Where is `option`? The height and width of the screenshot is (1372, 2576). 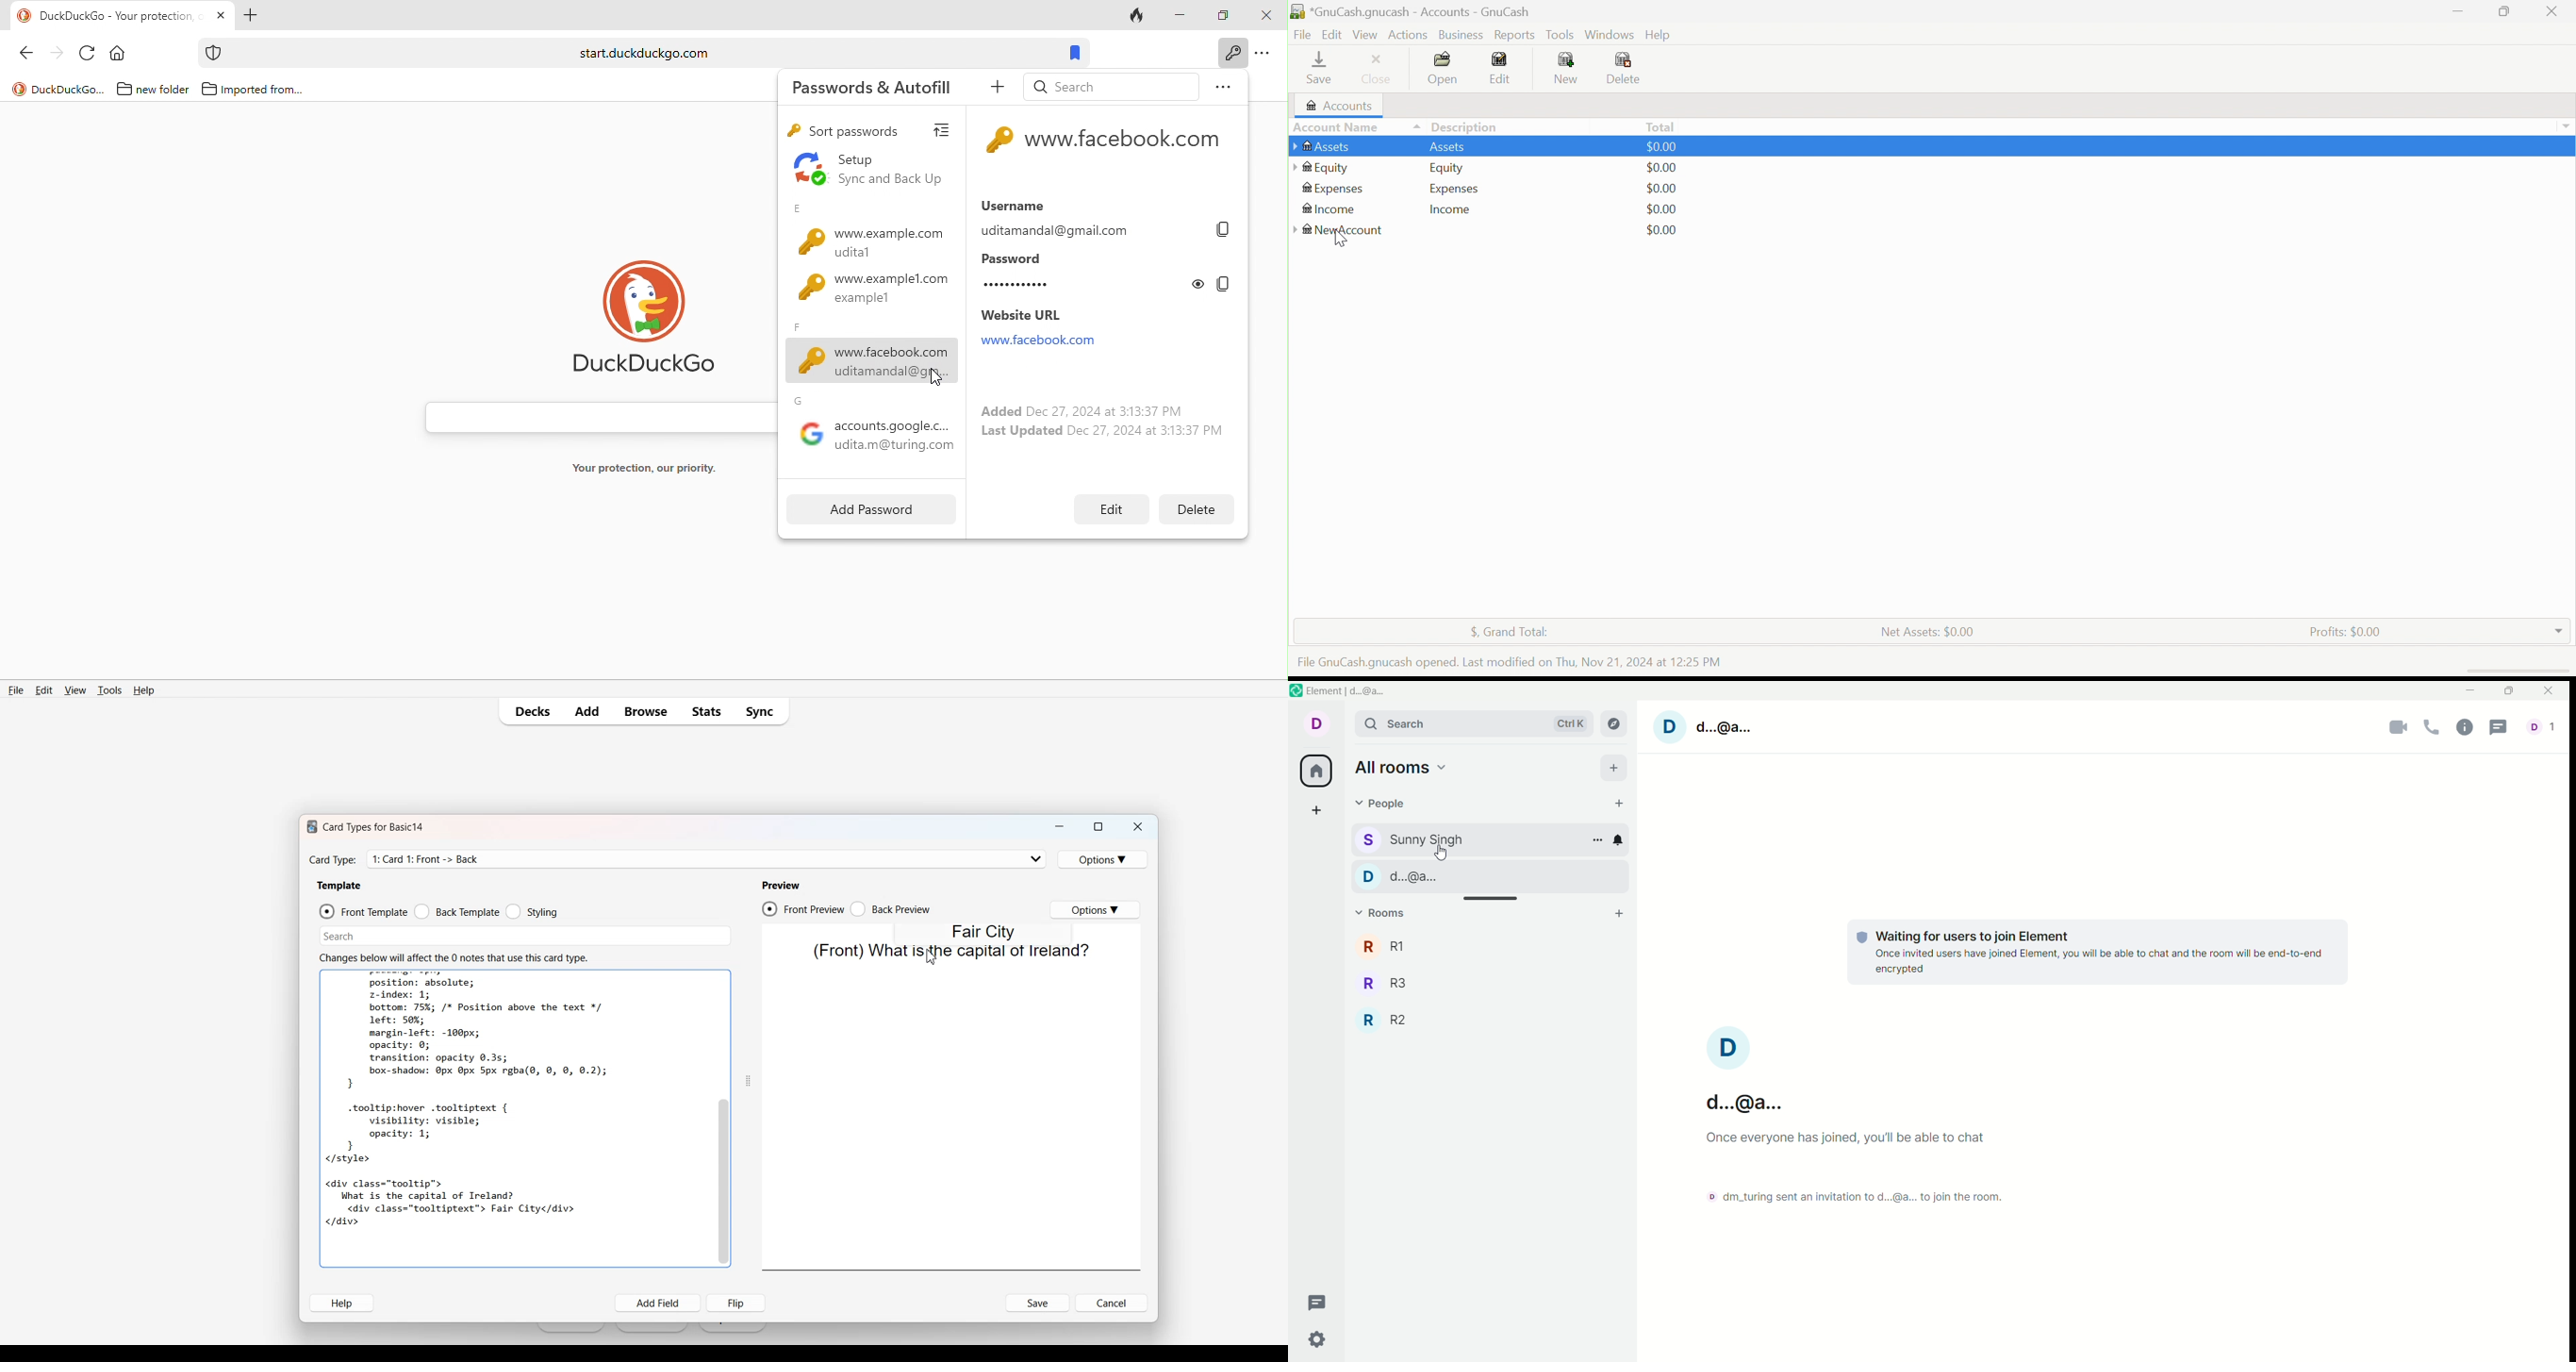
option is located at coordinates (1597, 840).